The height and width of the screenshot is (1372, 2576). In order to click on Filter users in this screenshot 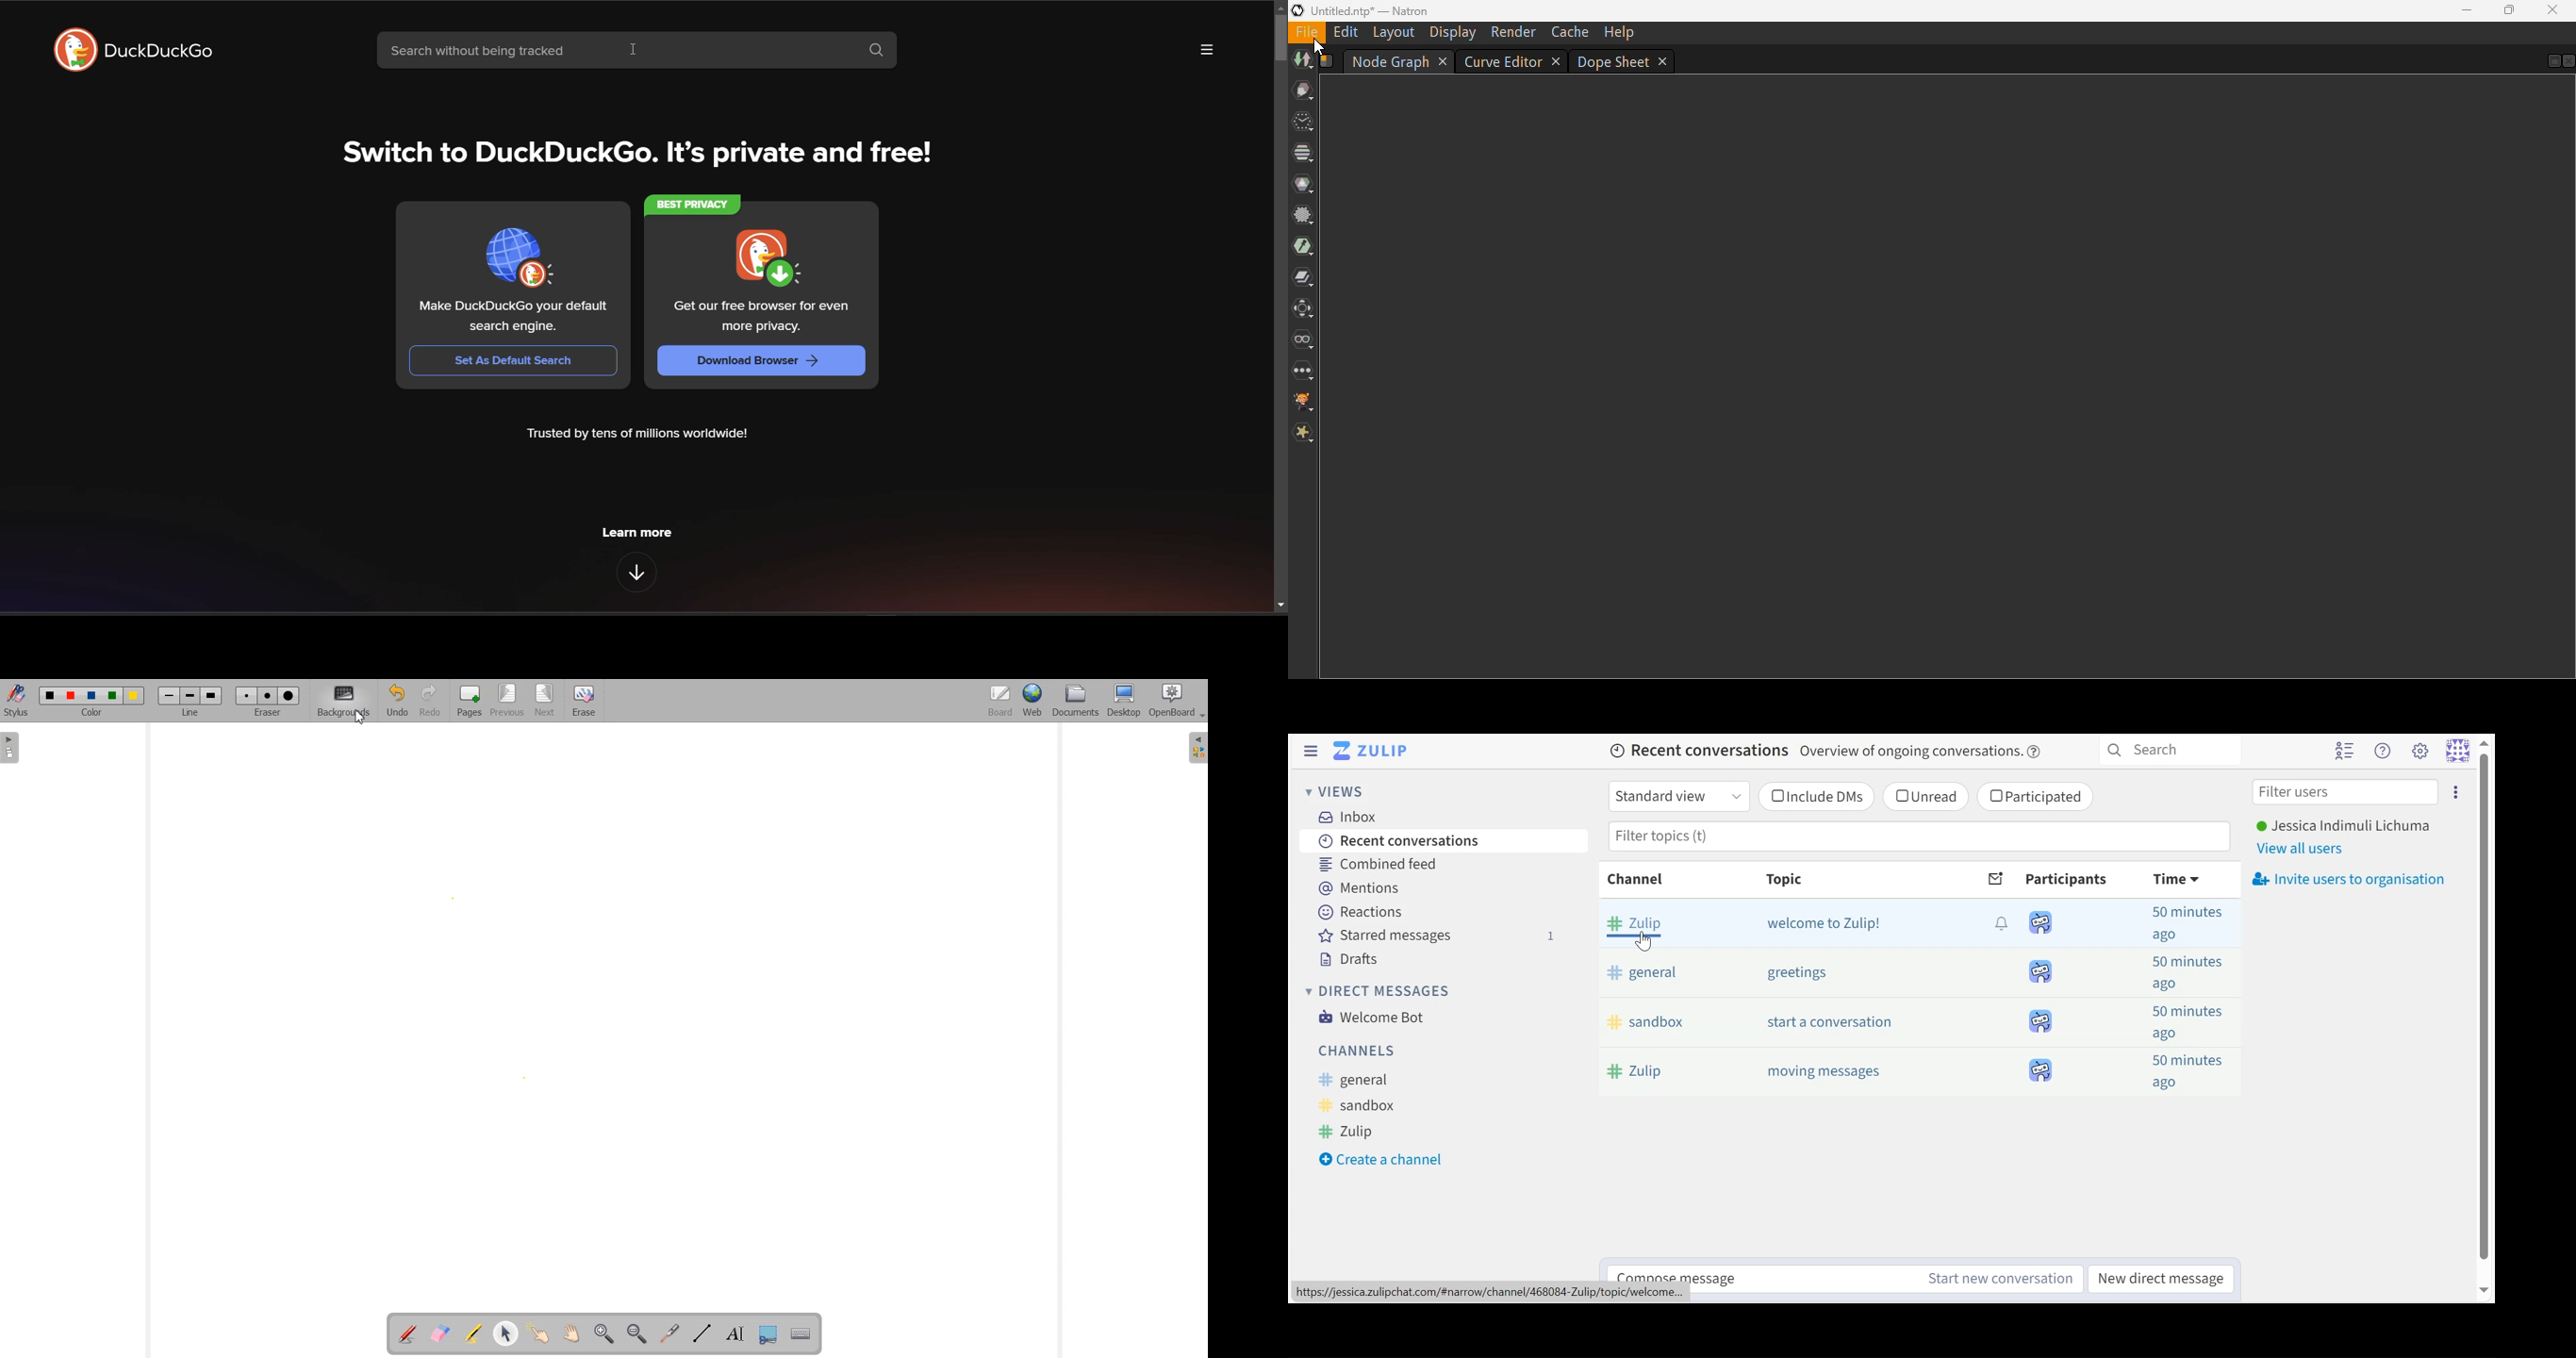, I will do `click(2346, 790)`.